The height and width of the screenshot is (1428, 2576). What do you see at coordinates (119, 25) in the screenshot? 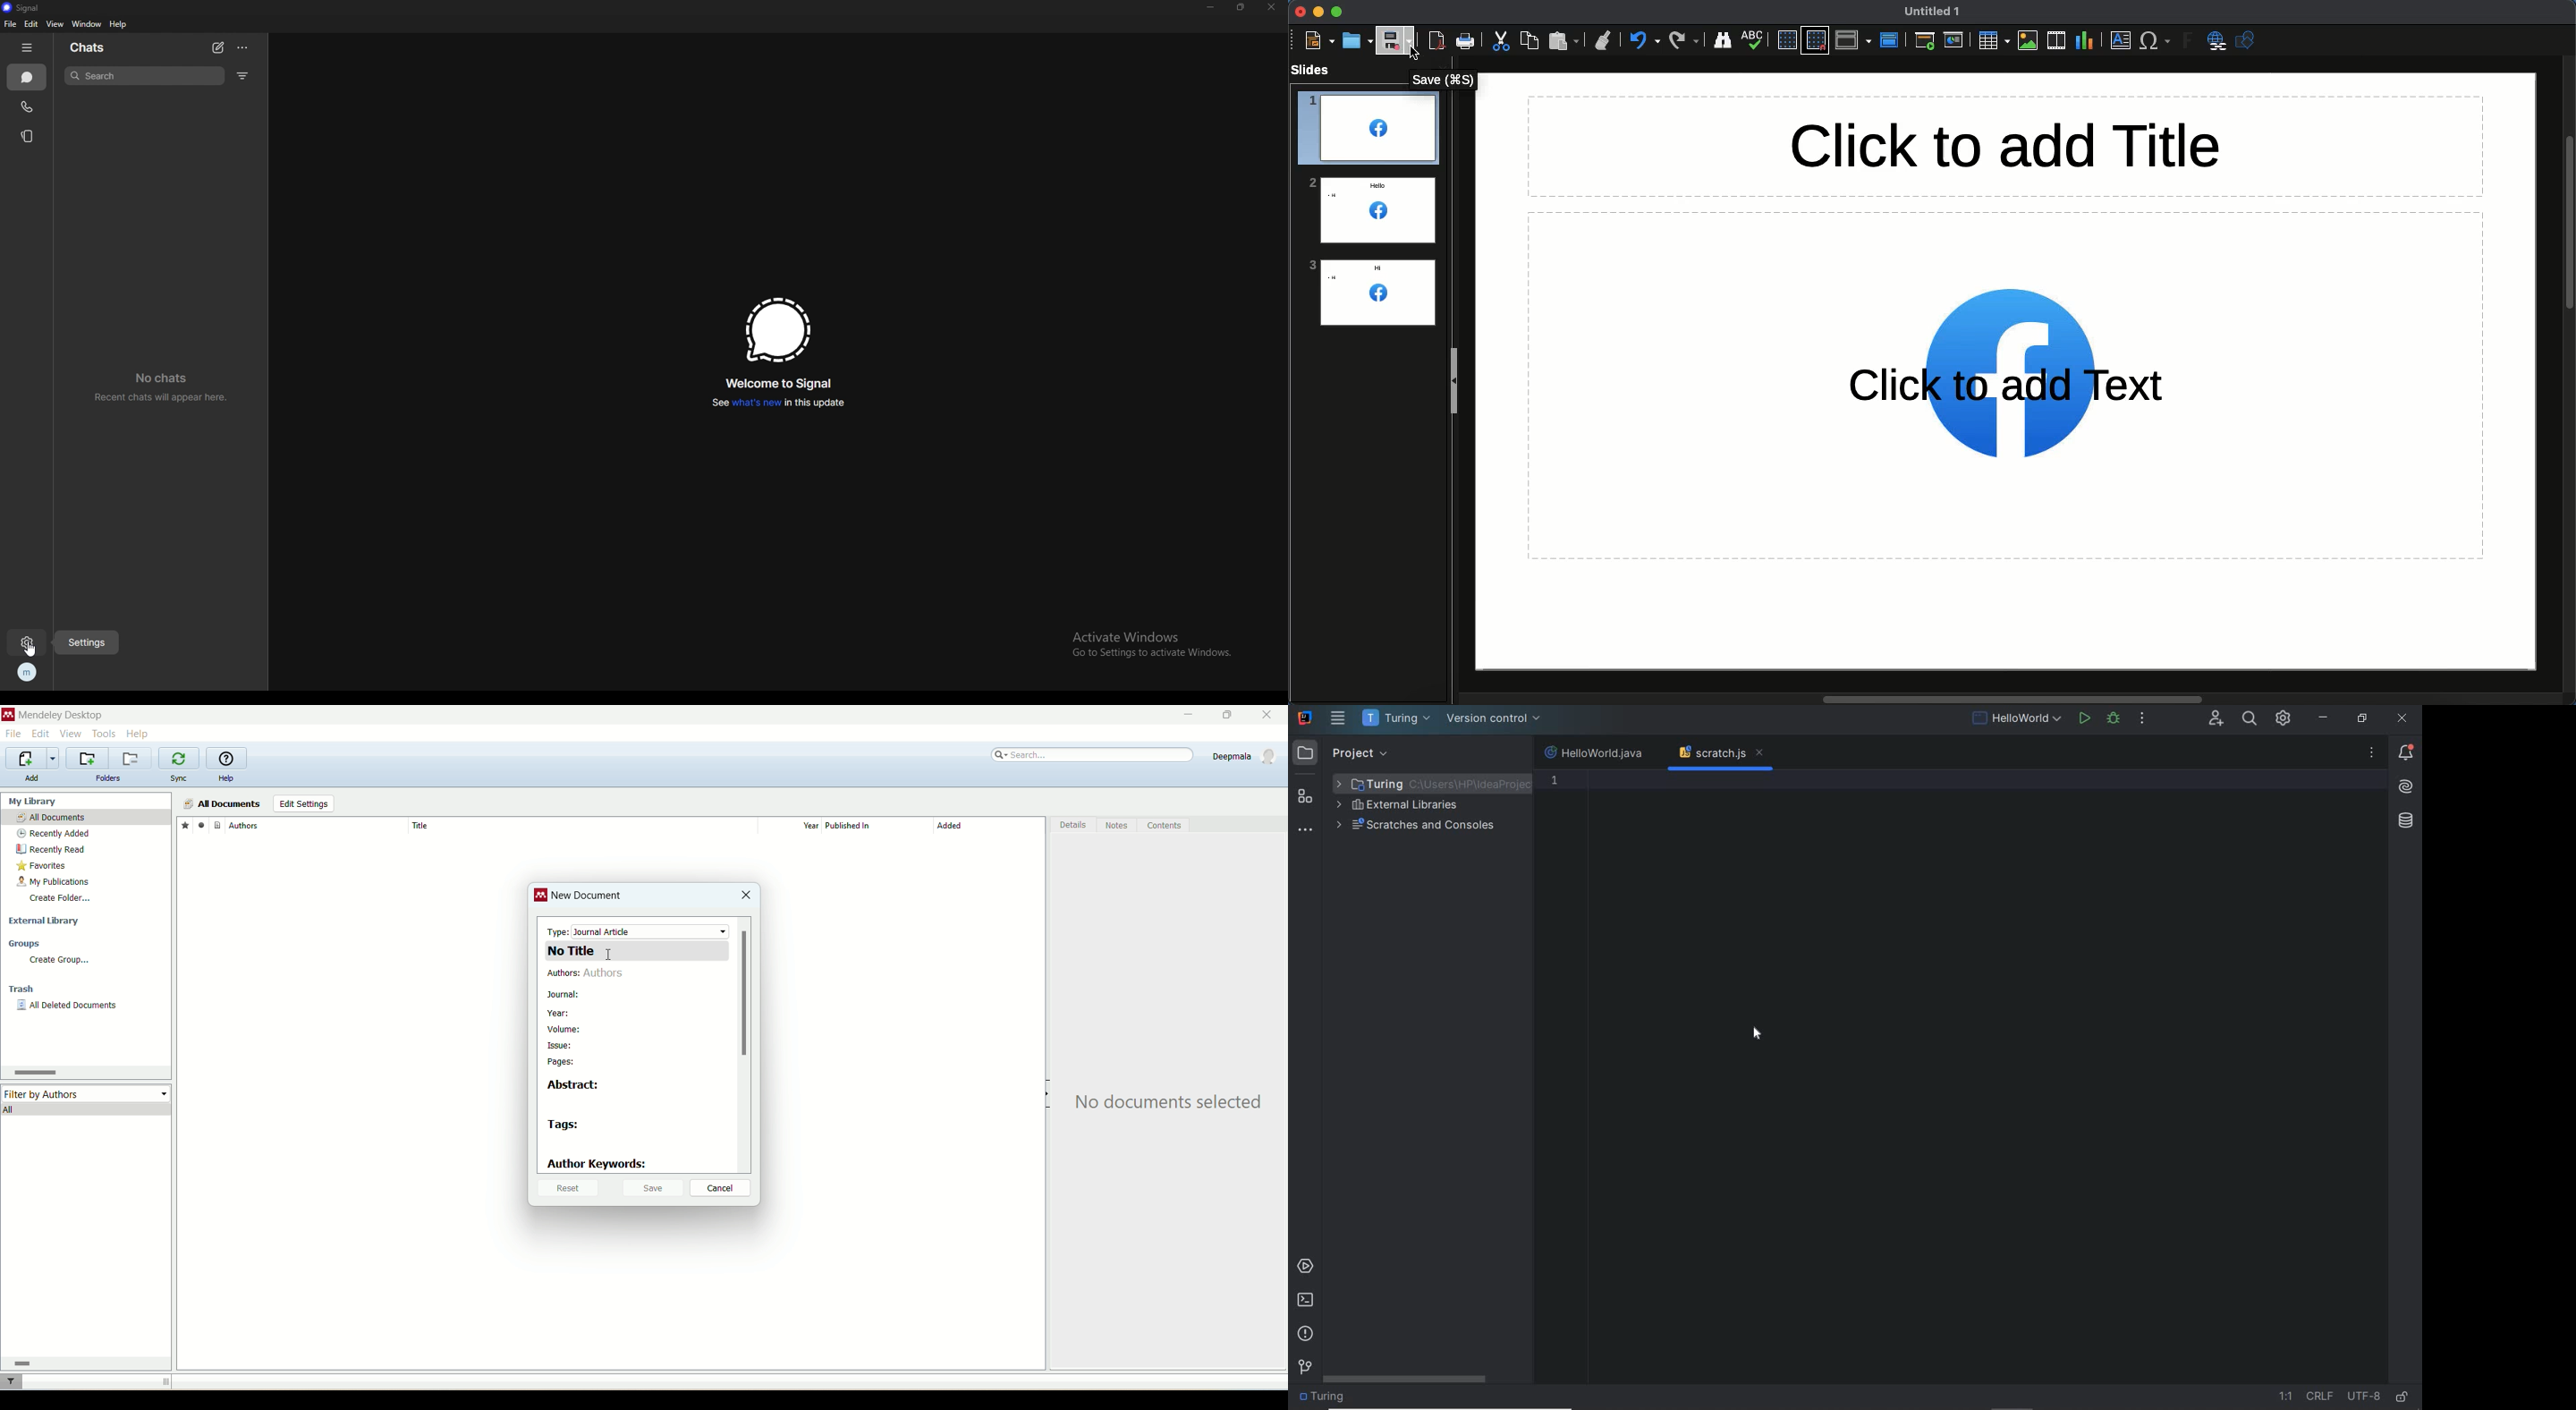
I see `help` at bounding box center [119, 25].